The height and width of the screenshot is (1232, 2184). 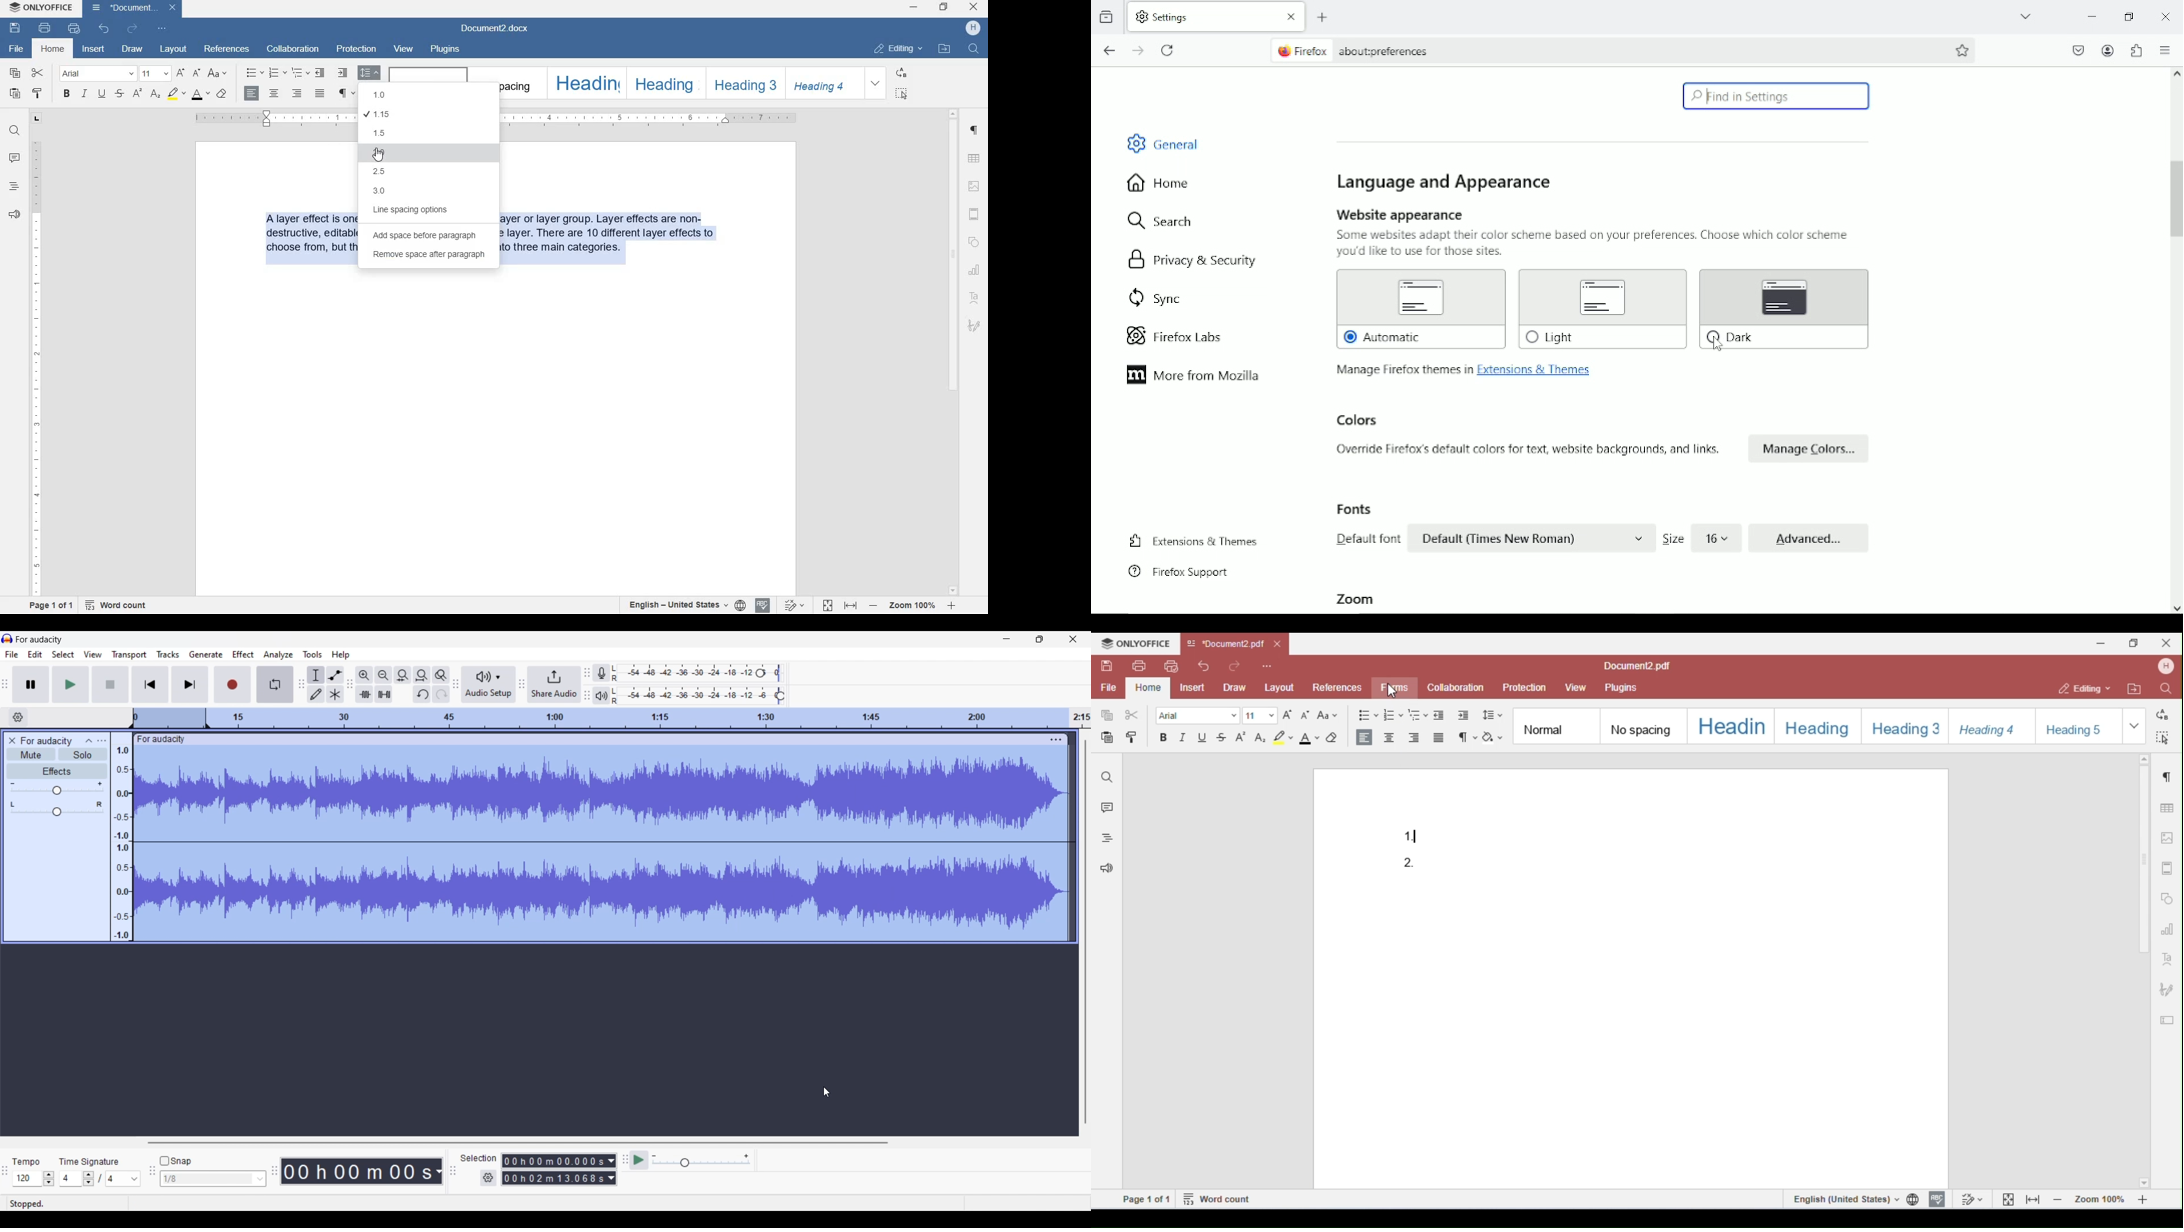 I want to click on font size, so click(x=156, y=74).